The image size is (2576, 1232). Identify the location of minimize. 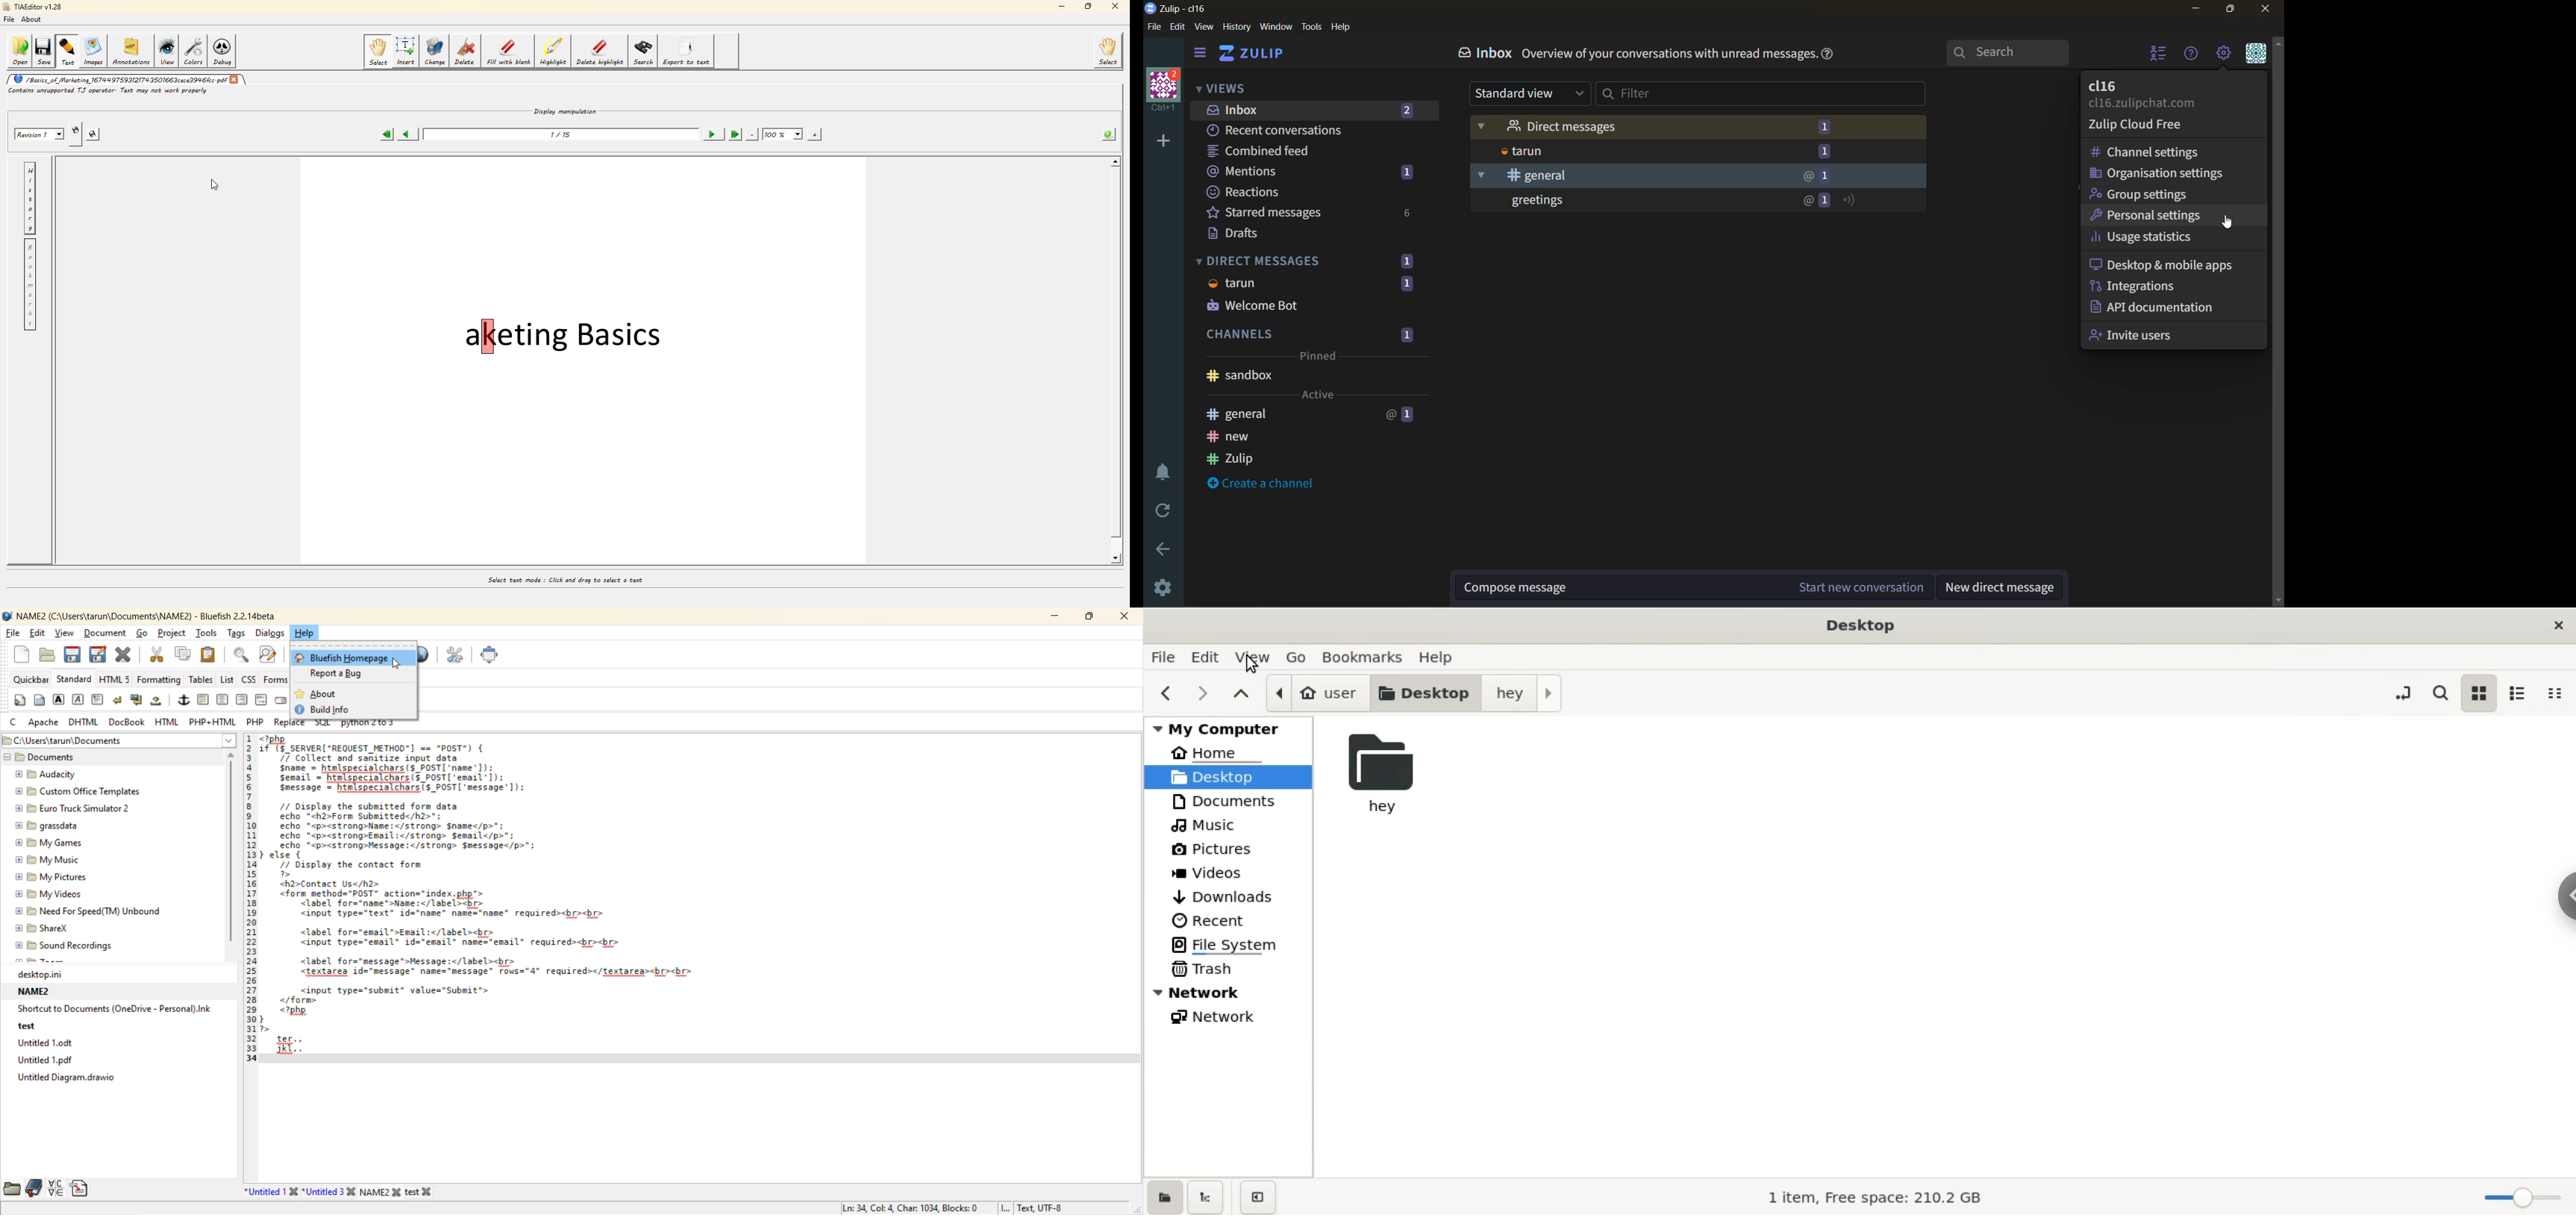
(1049, 615).